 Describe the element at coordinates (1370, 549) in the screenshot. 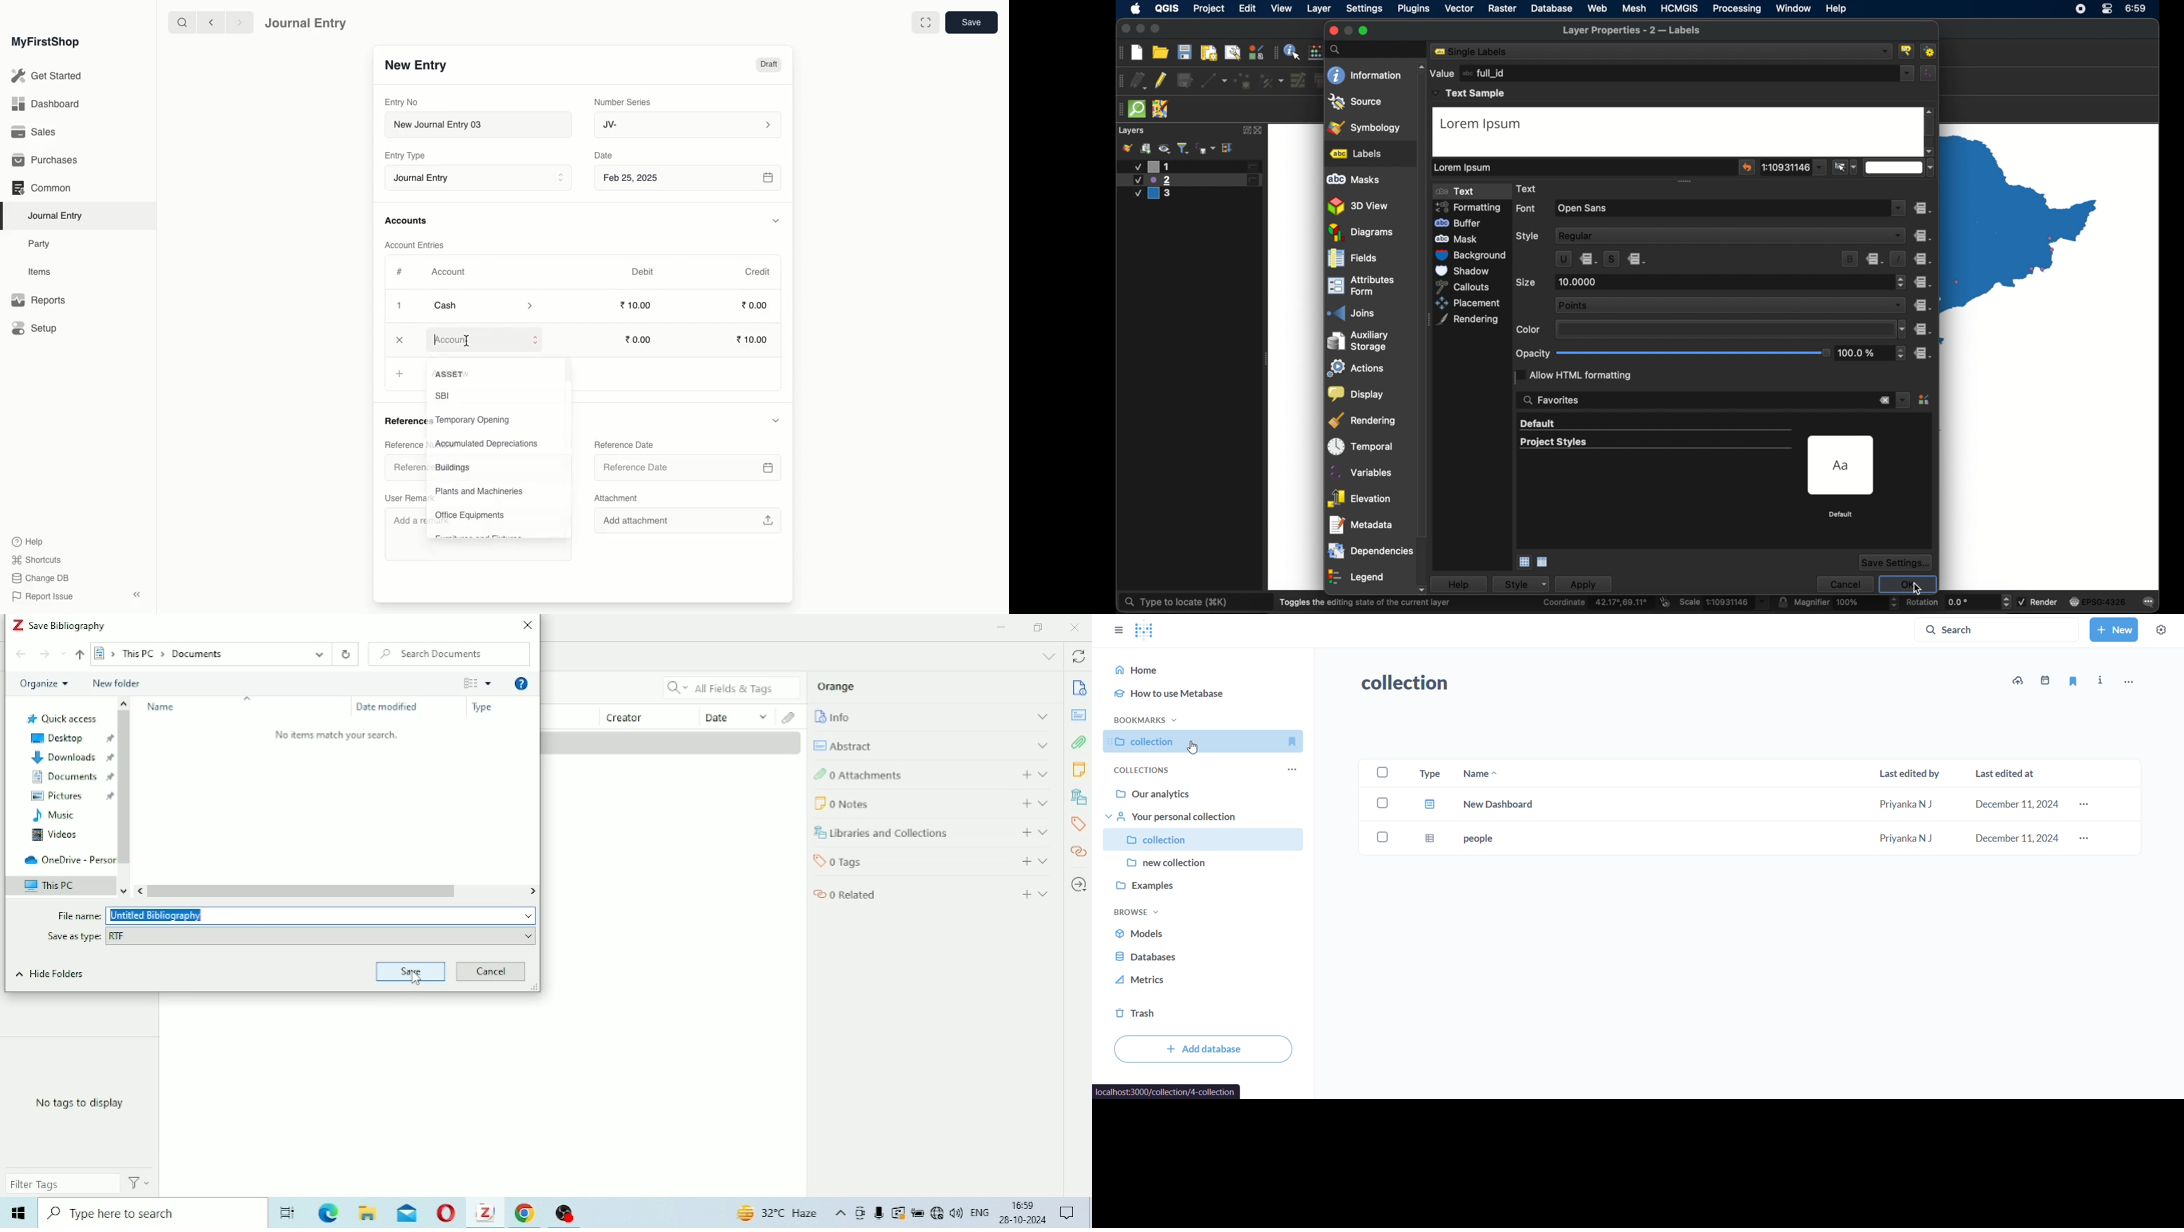

I see `dependencies` at that location.